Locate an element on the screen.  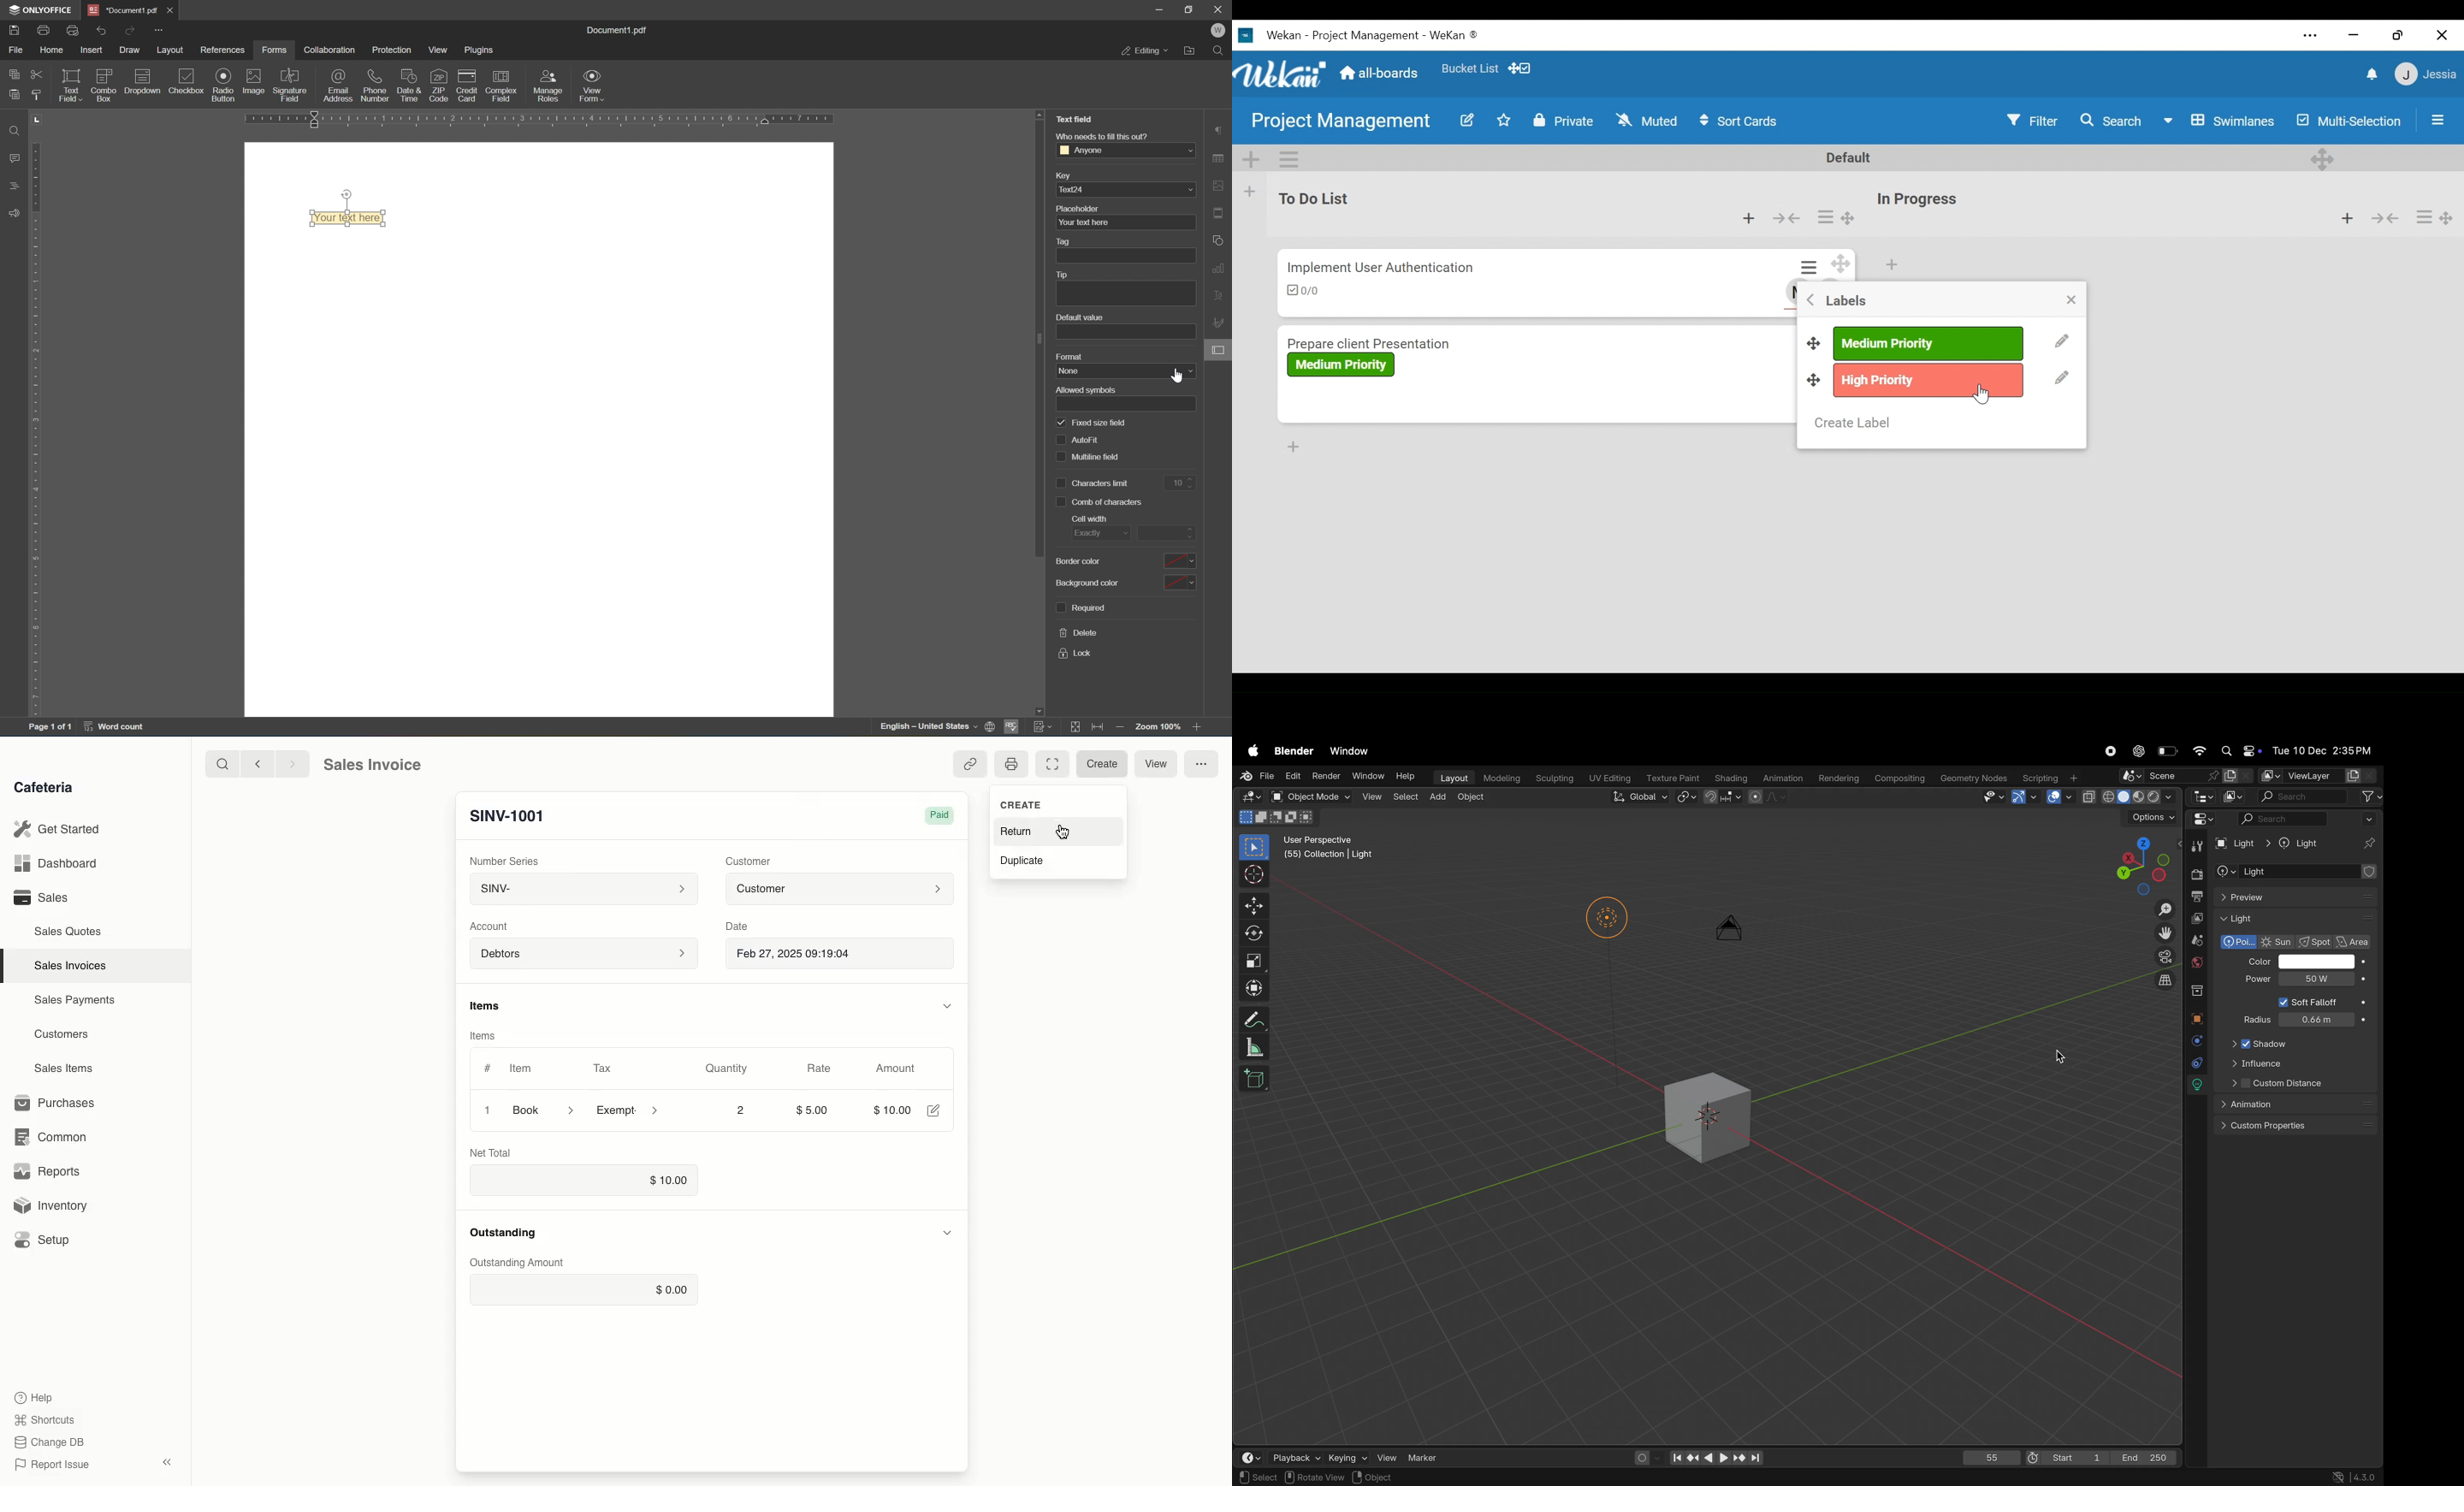
rotate is located at coordinates (1314, 1477).